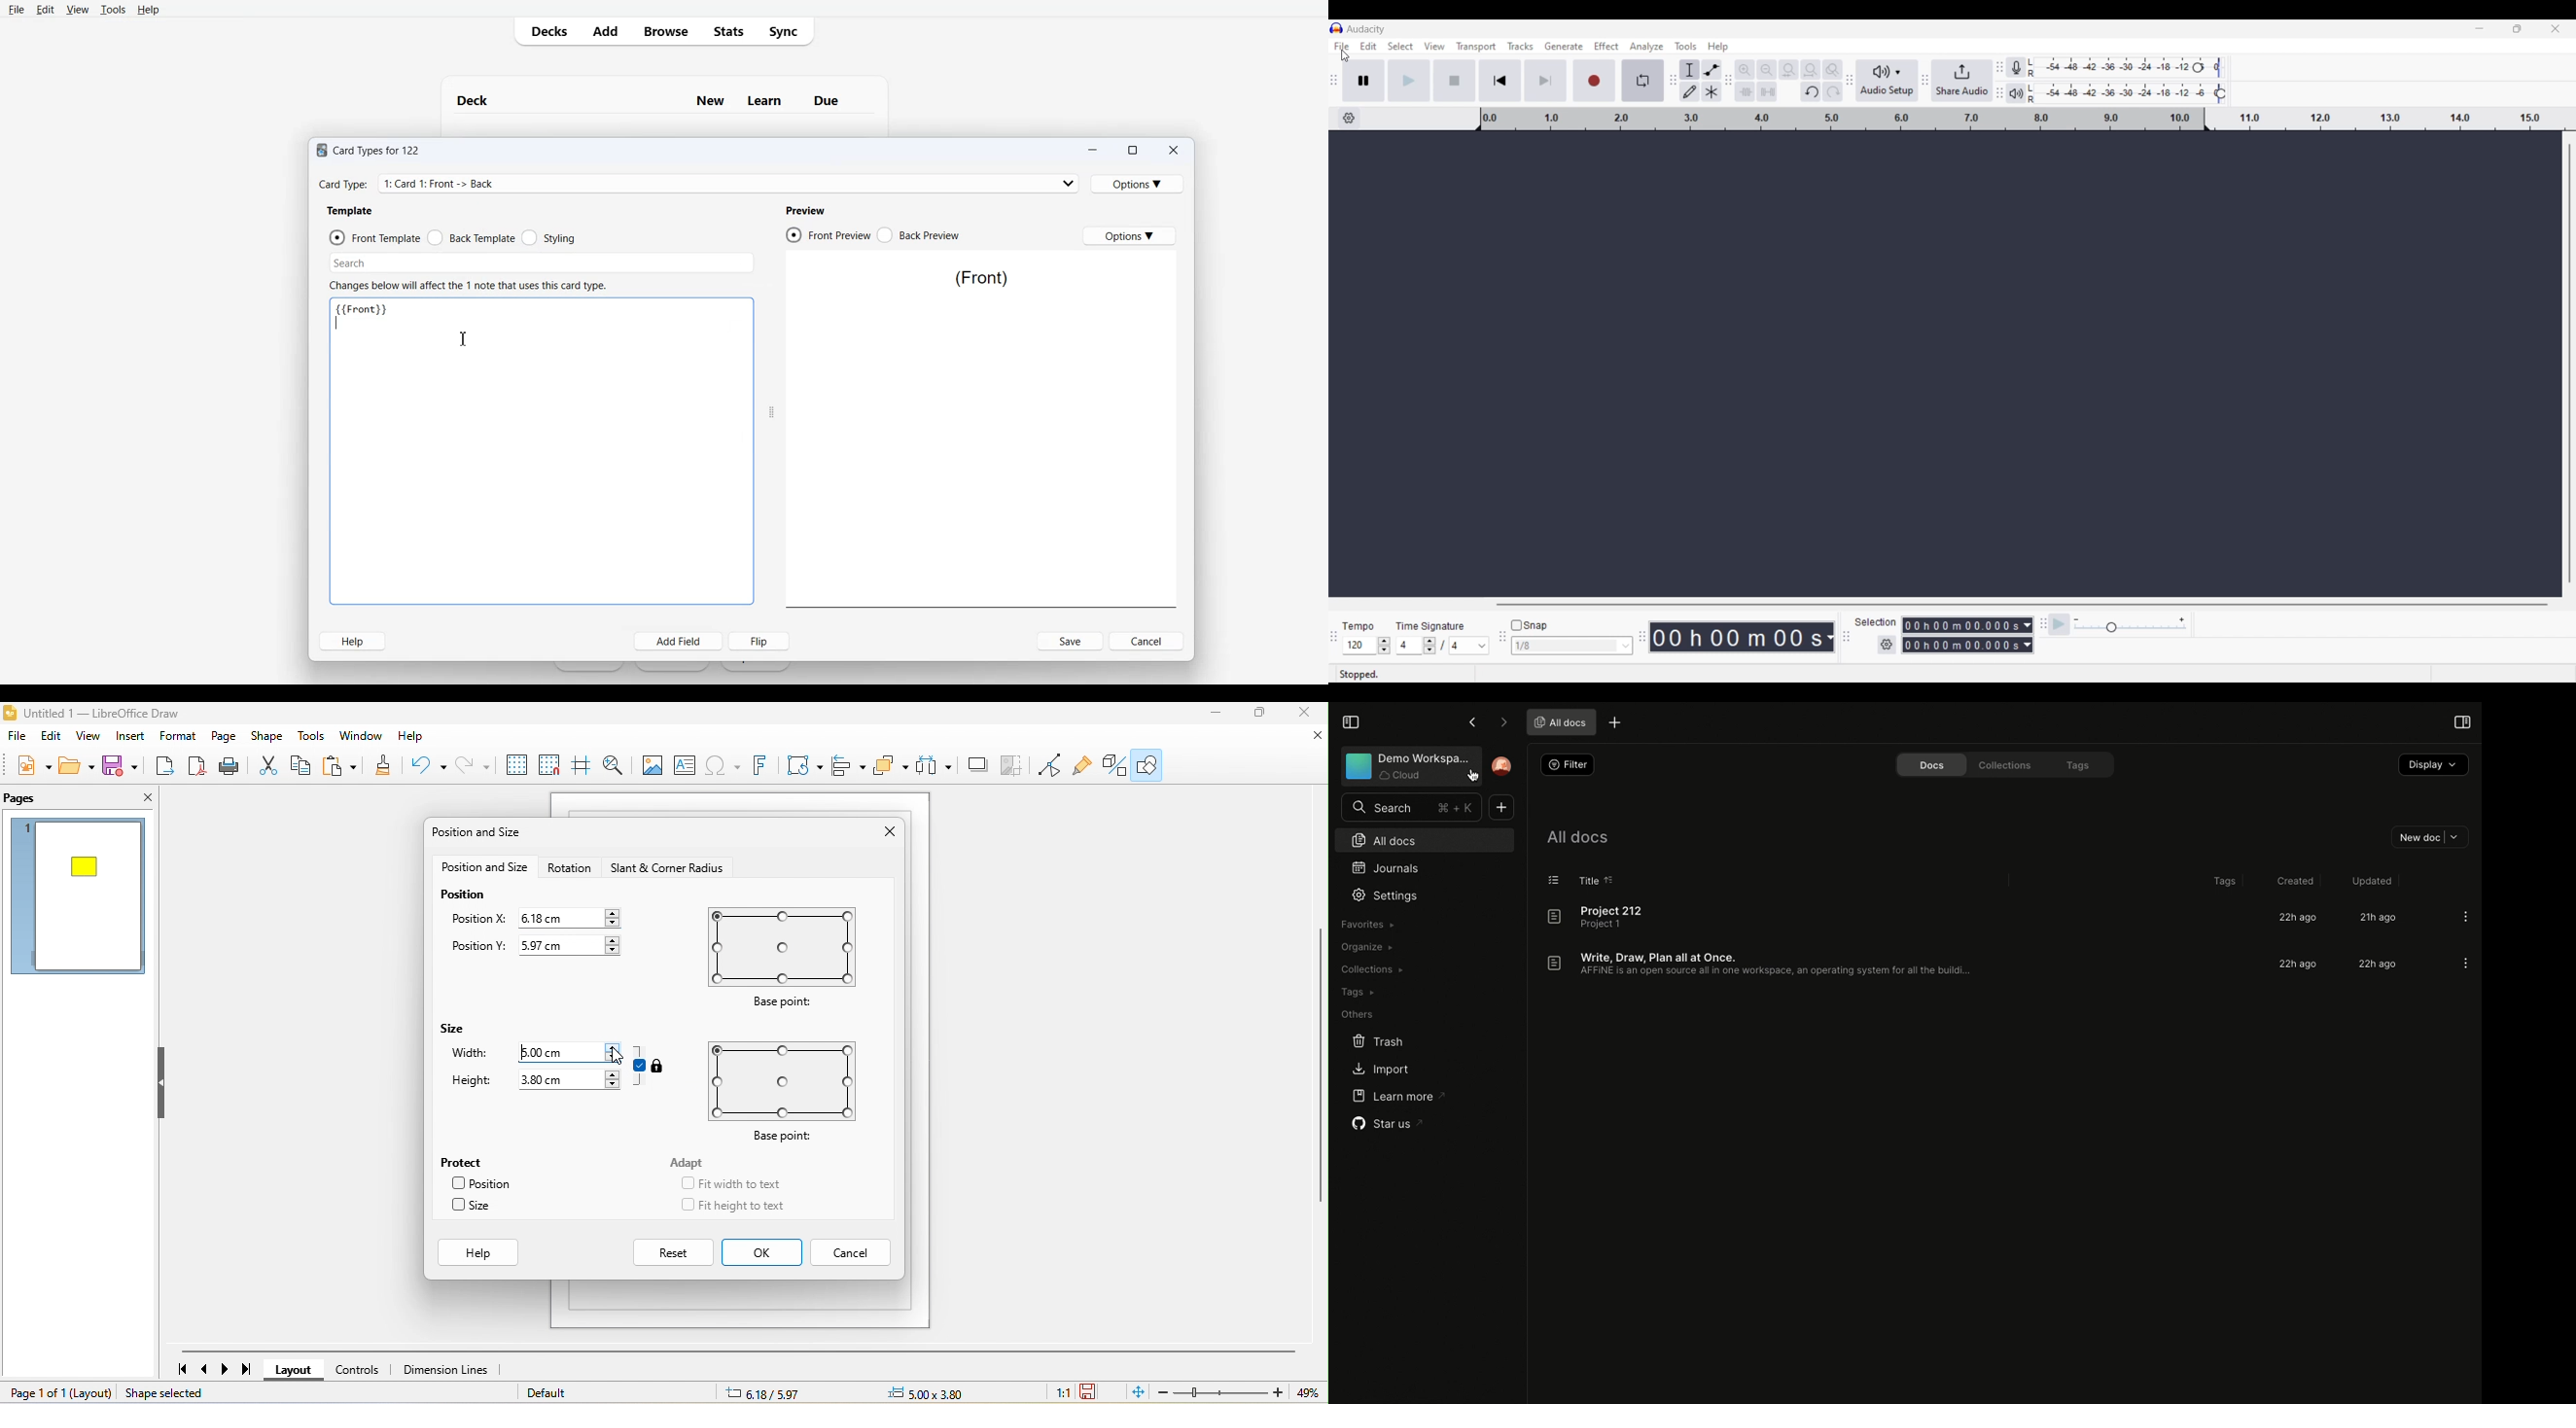  I want to click on Styling, so click(550, 237).